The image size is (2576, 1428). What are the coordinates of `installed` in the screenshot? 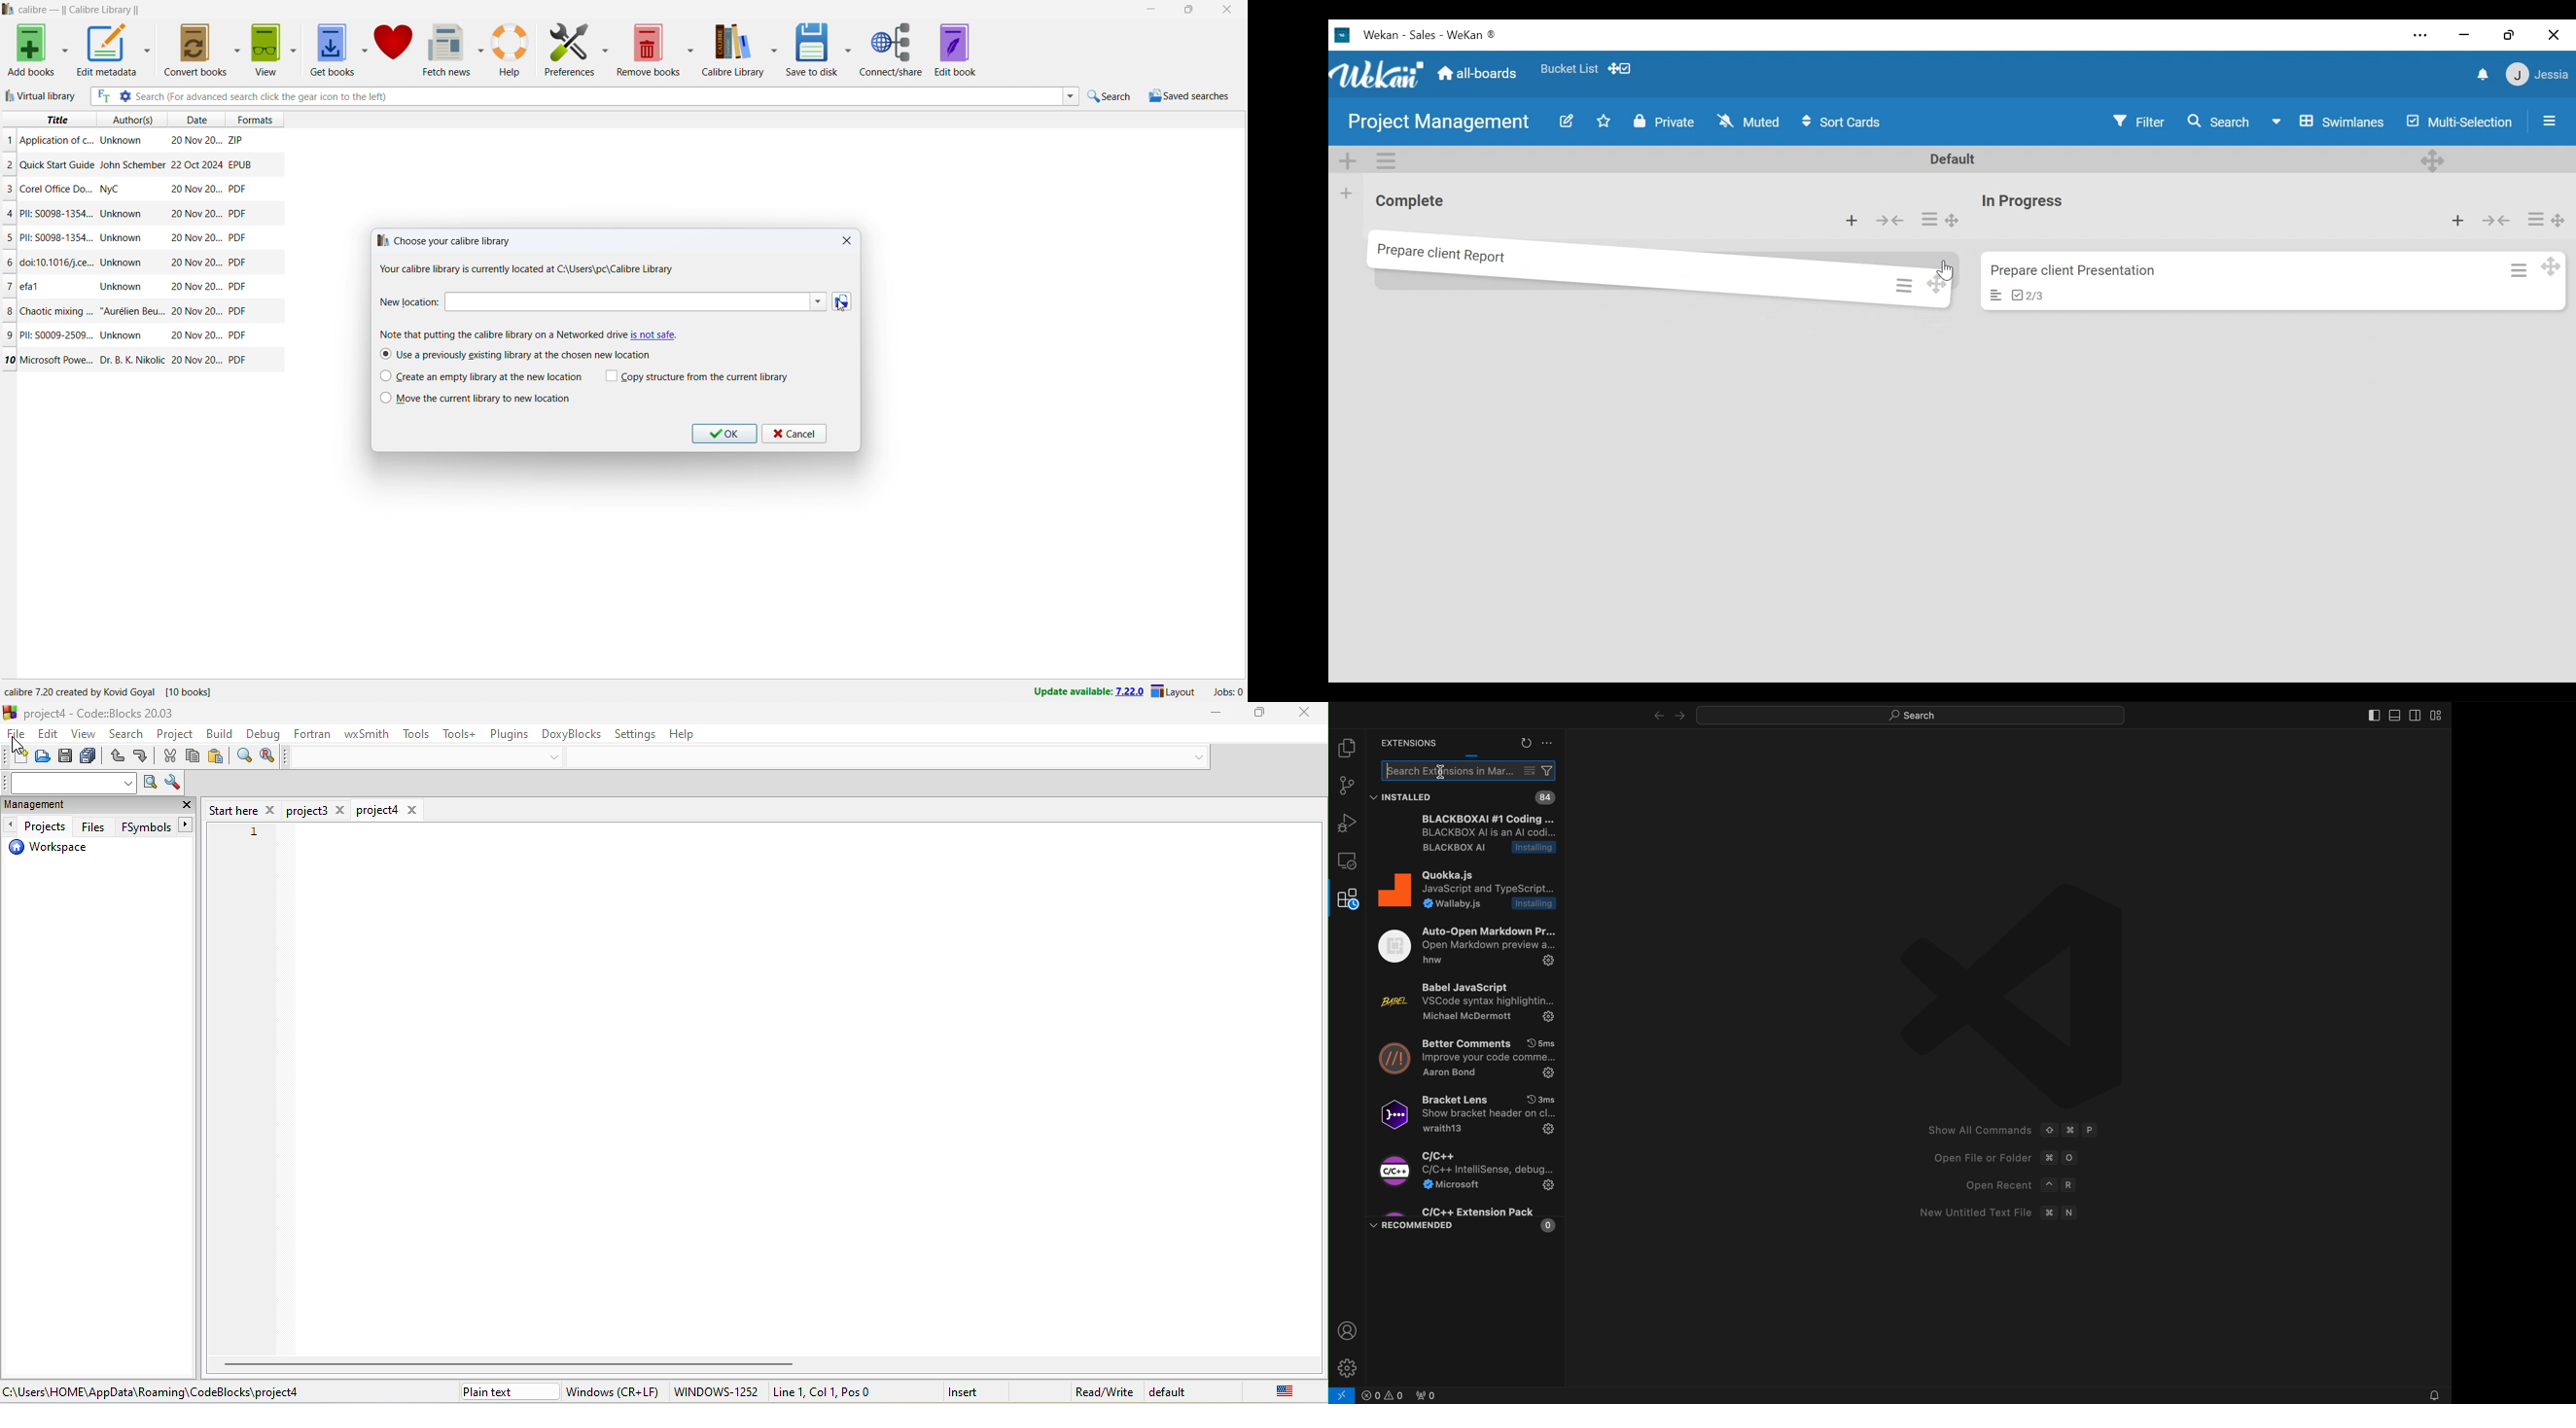 It's located at (1405, 797).